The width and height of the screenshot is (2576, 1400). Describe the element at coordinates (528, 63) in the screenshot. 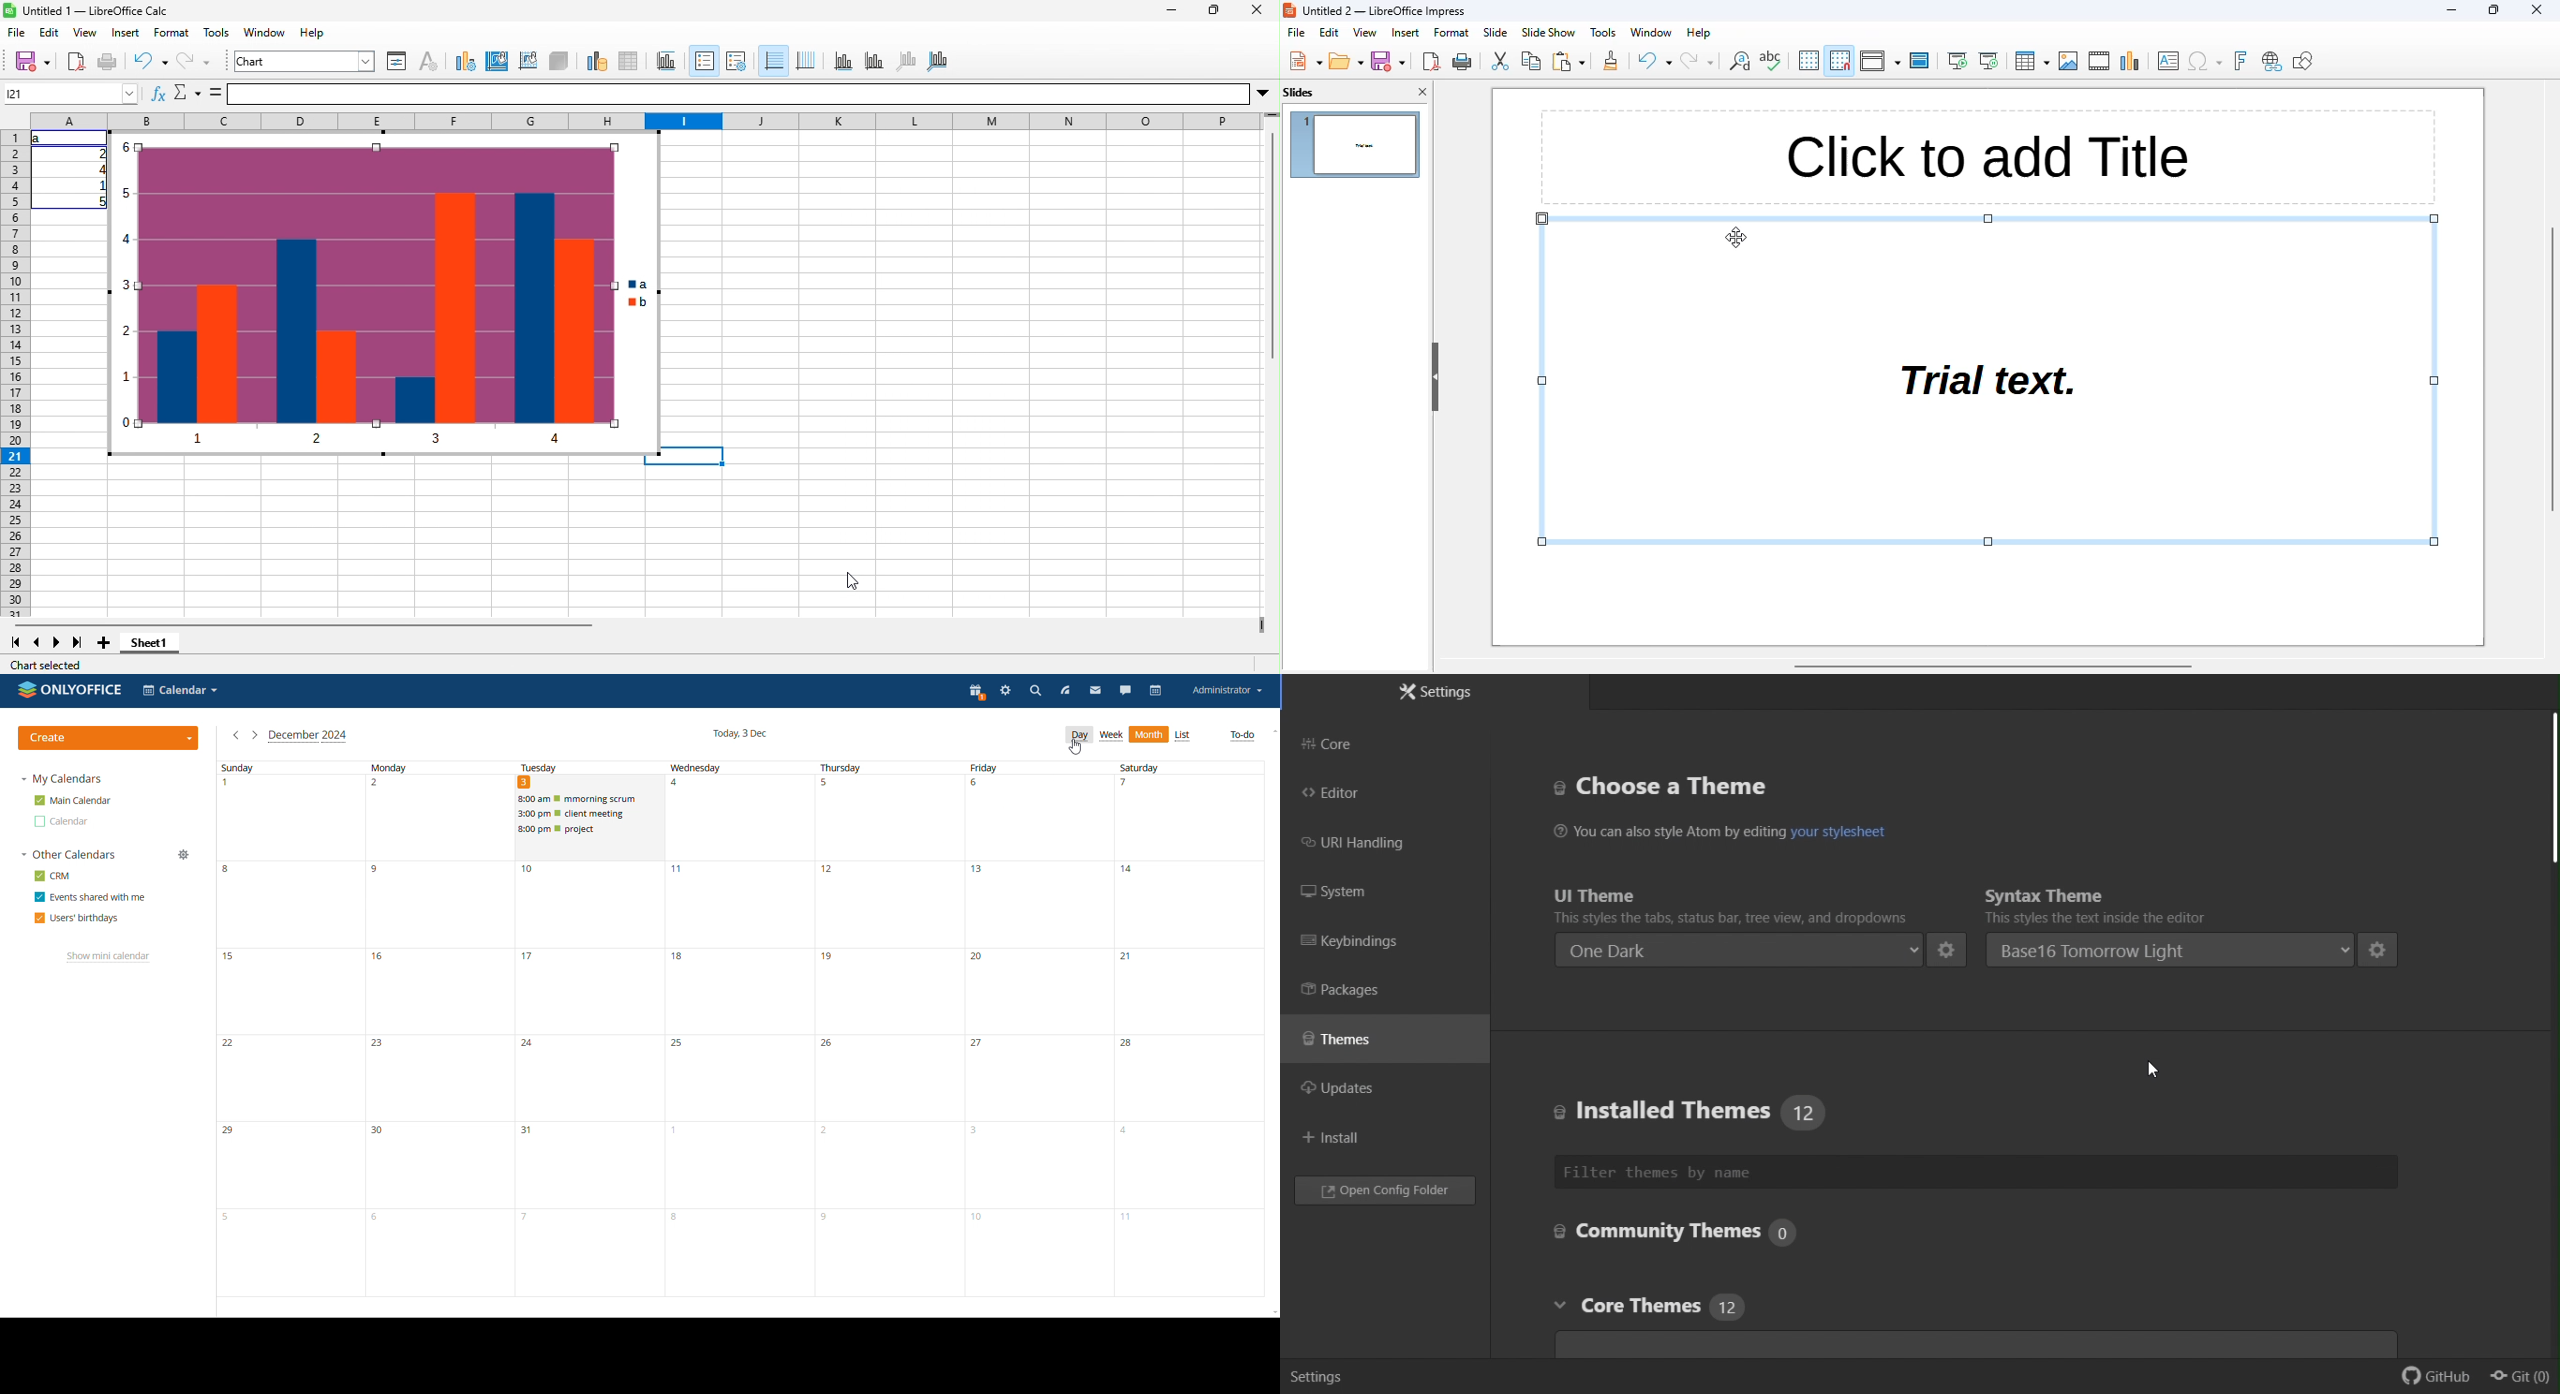

I see `chart wall` at that location.